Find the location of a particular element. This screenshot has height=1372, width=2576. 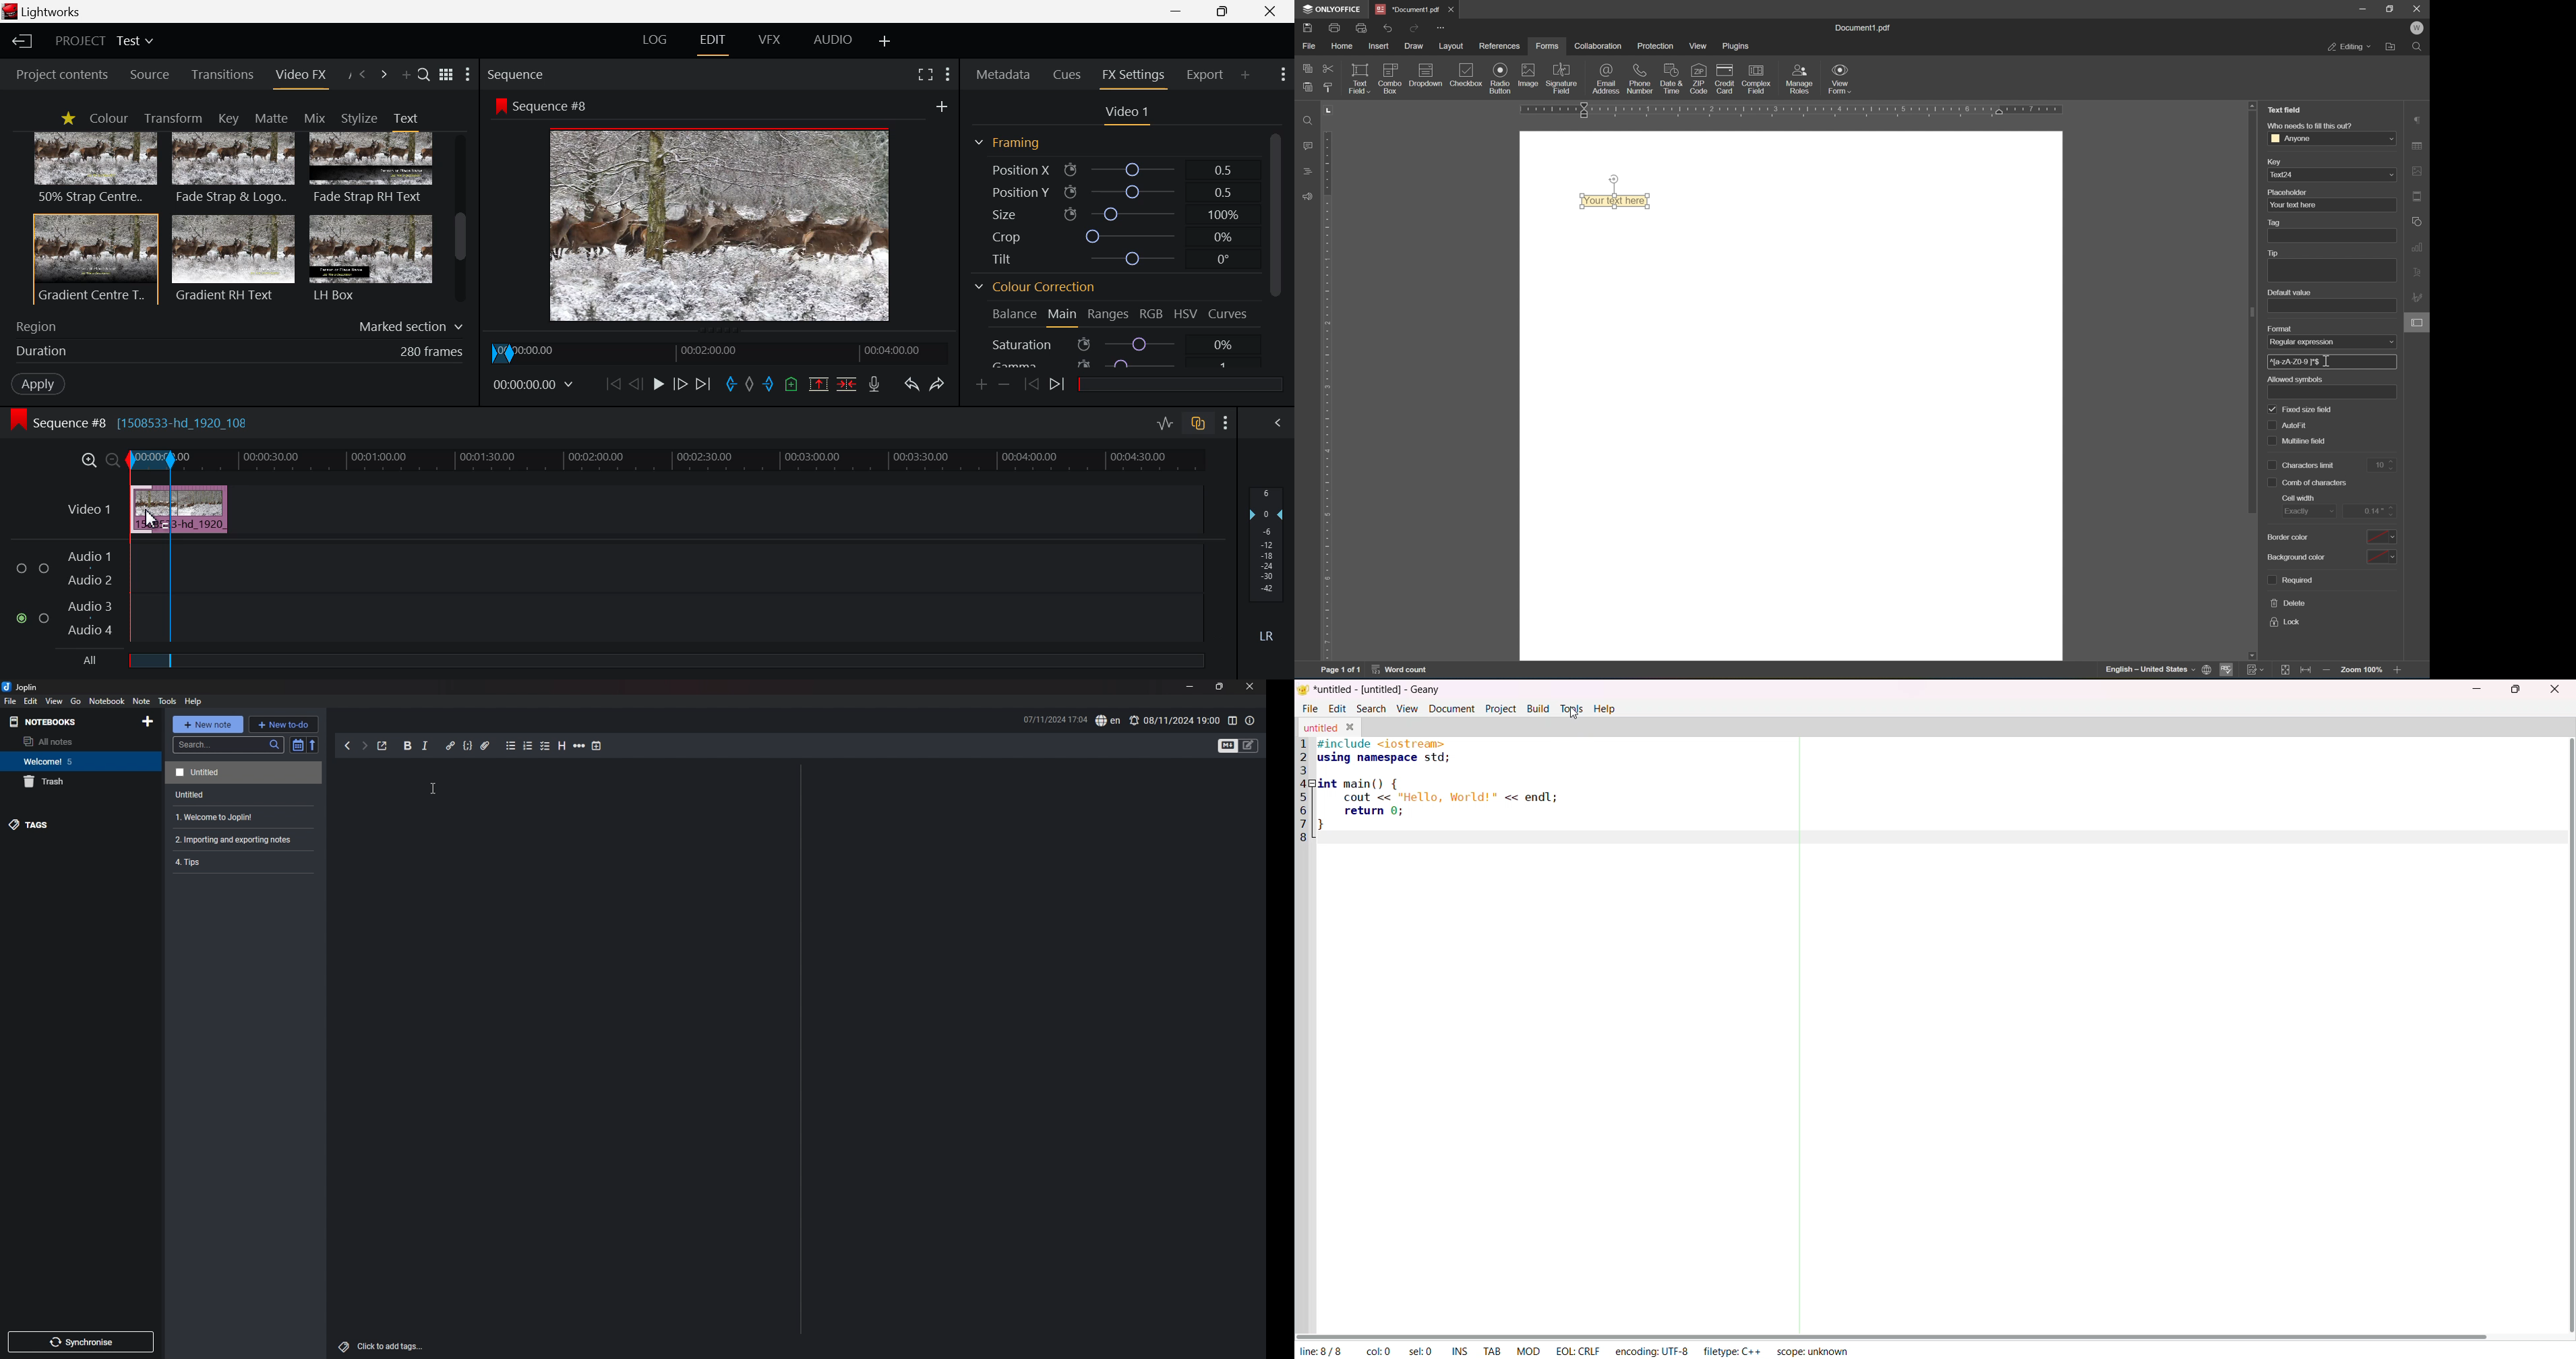

tools is located at coordinates (167, 701).